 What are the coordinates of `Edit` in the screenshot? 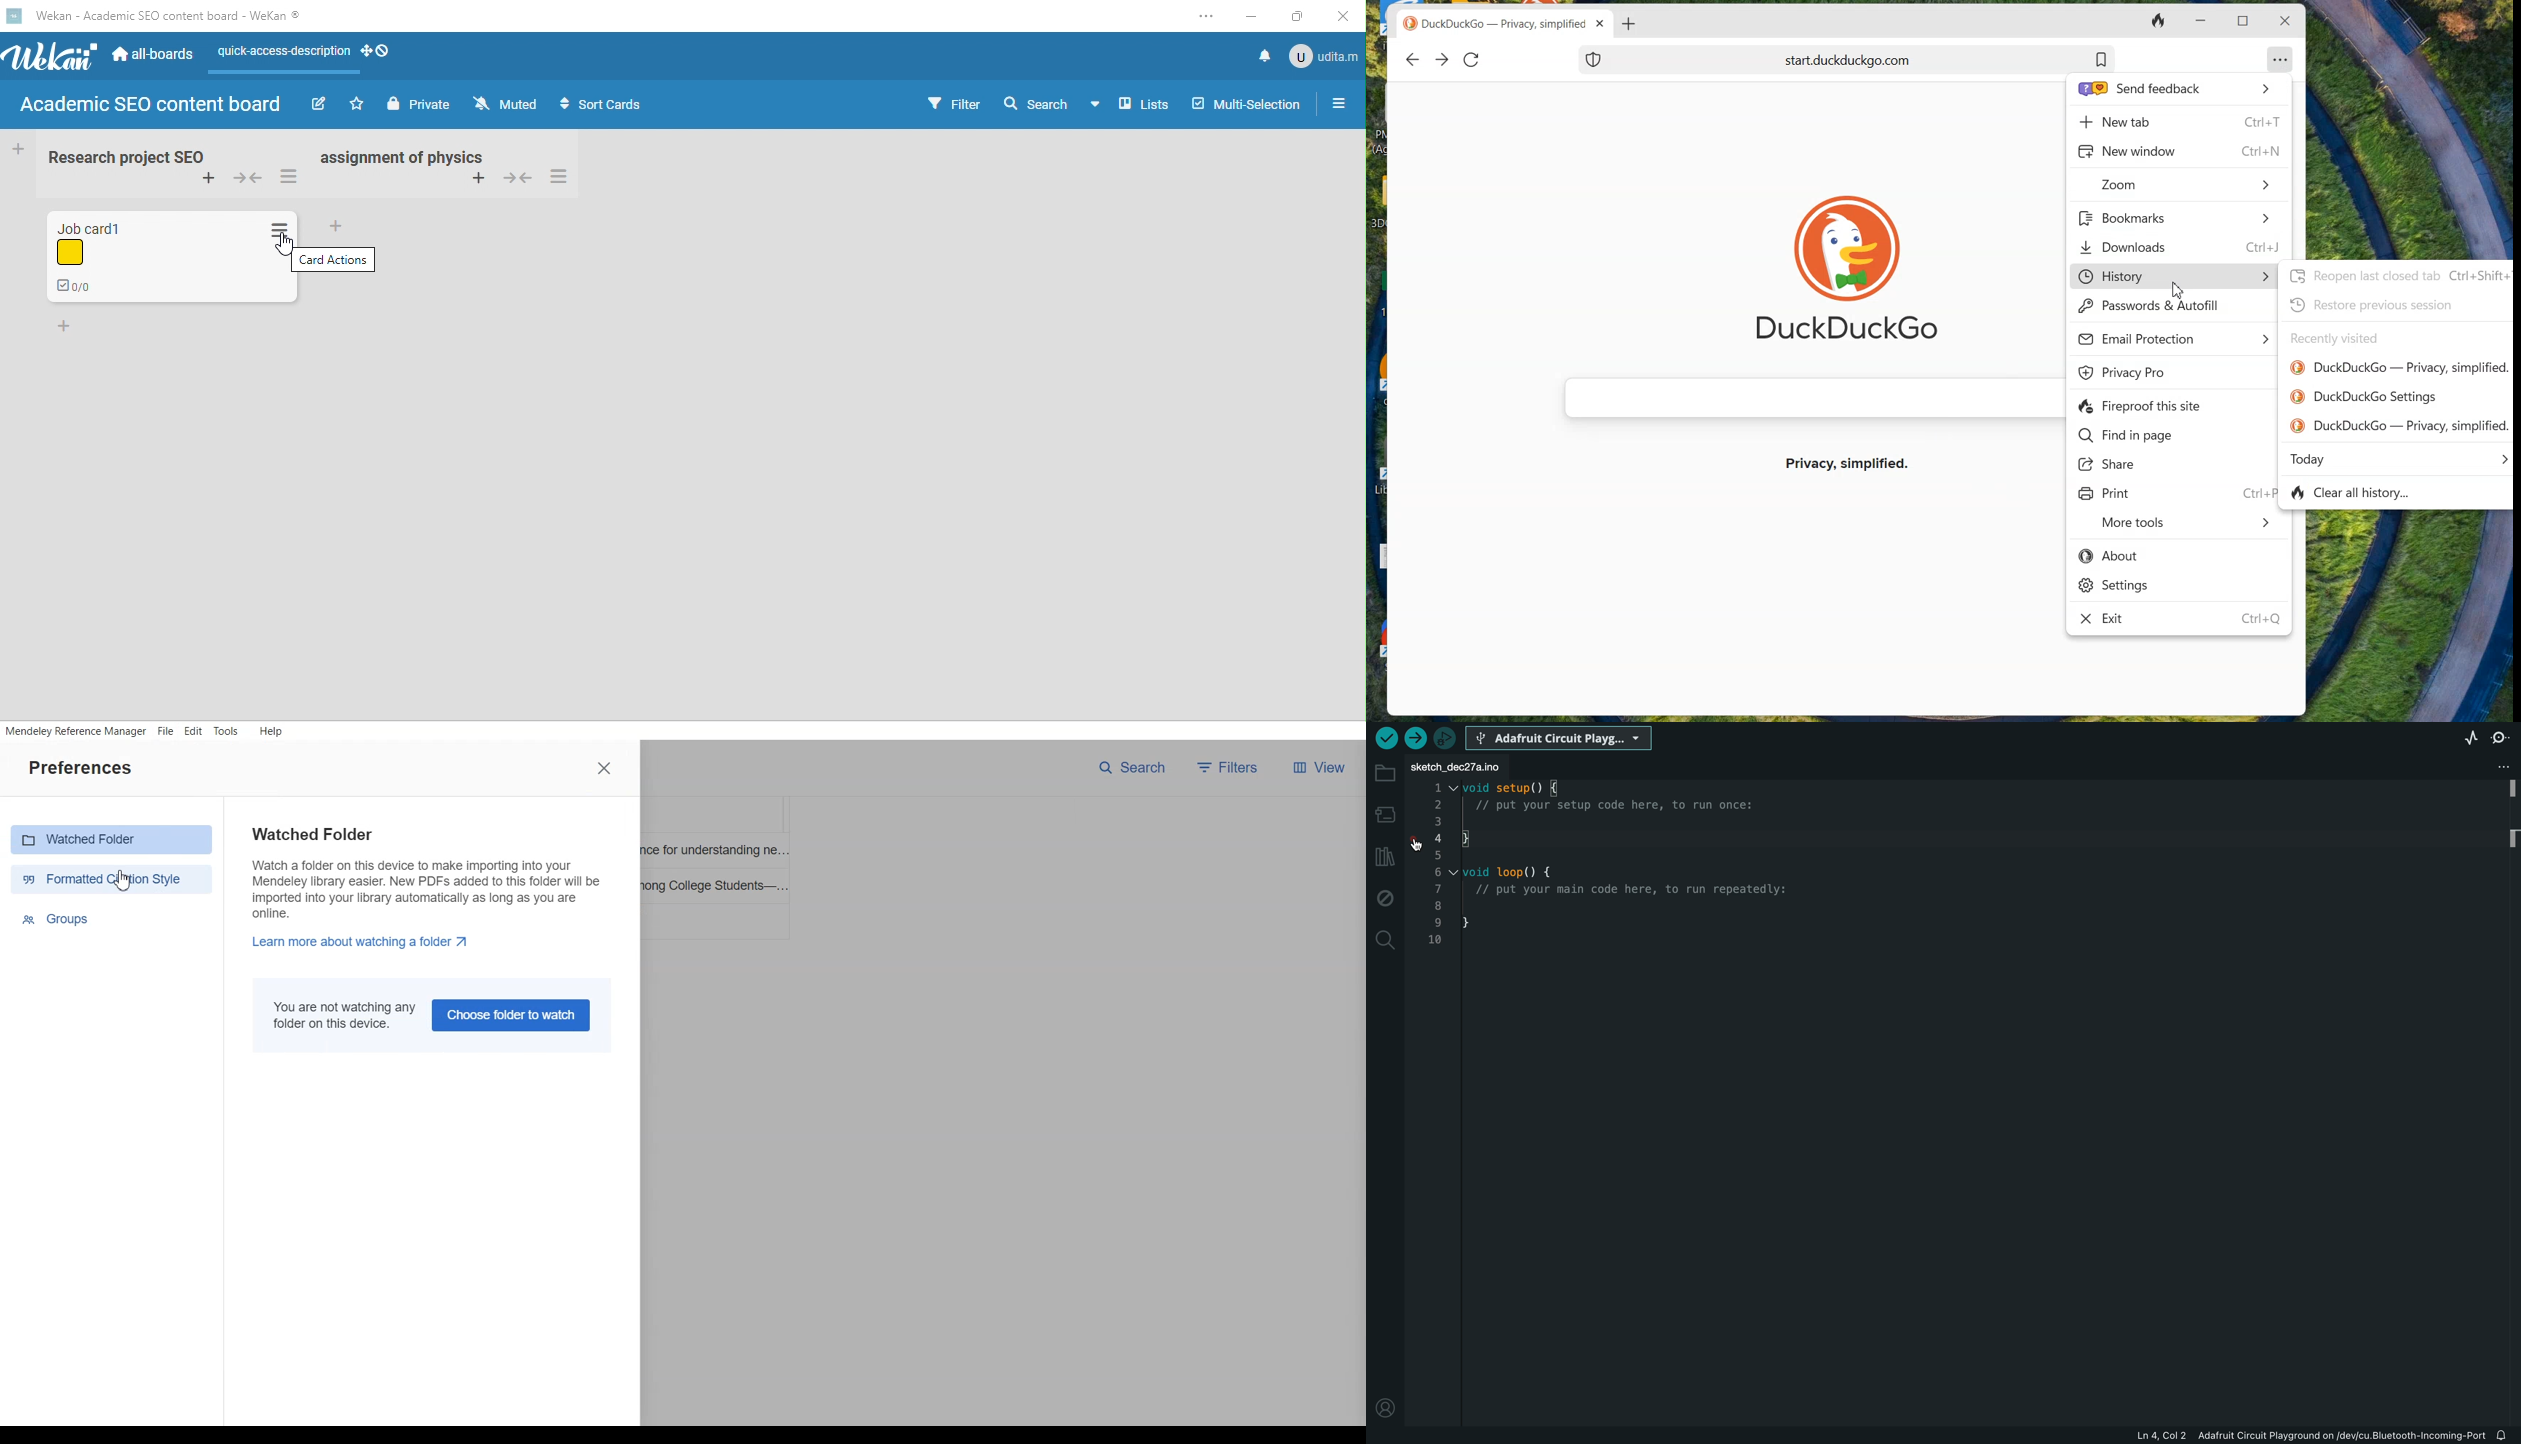 It's located at (193, 732).